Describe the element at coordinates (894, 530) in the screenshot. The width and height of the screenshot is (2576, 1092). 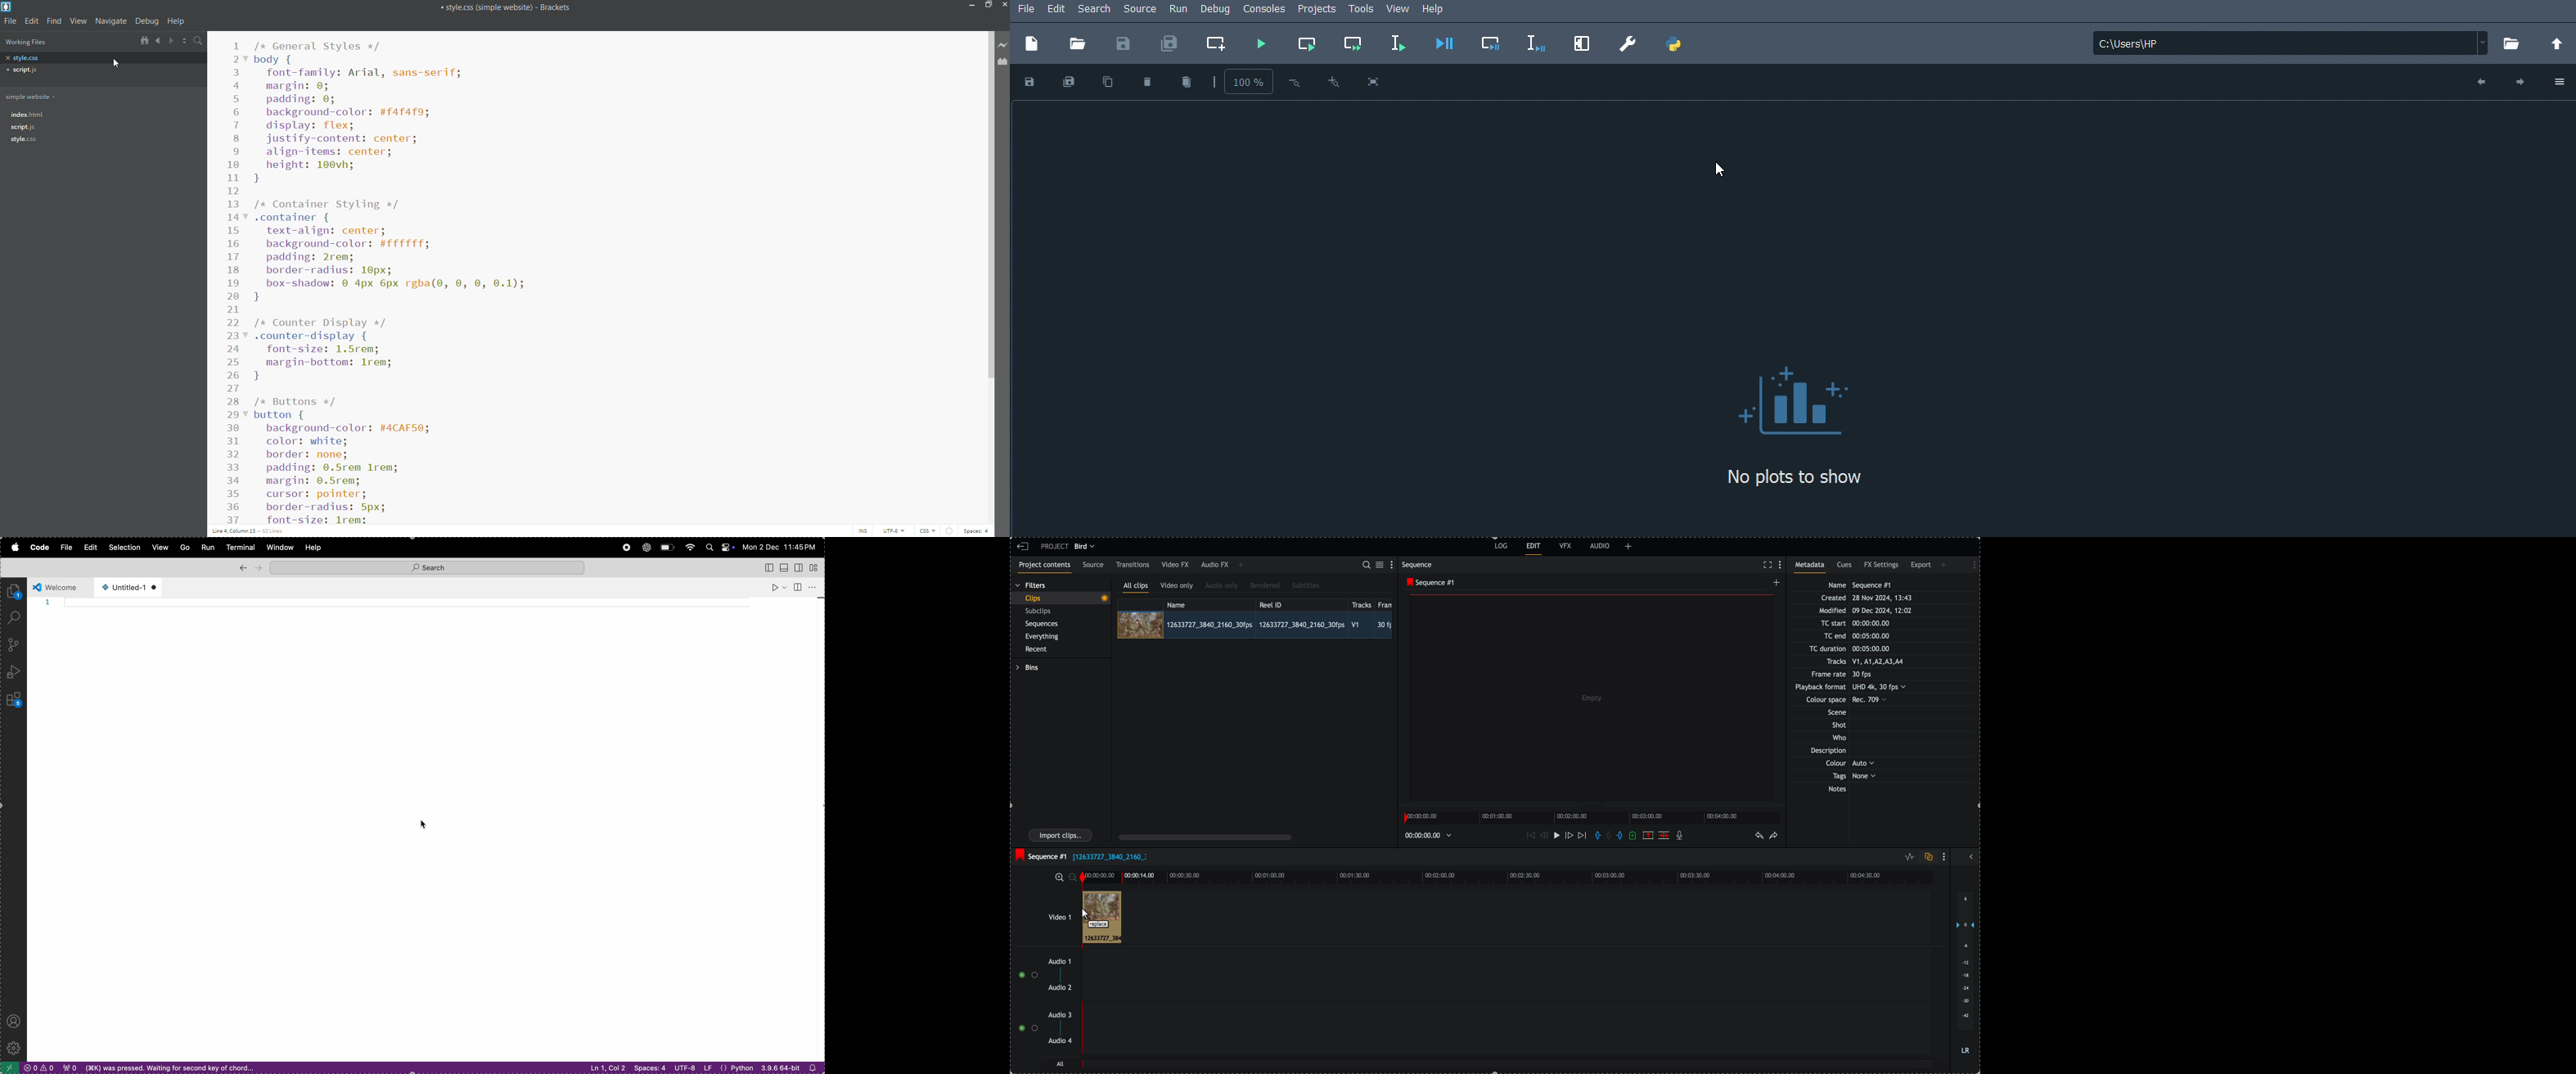
I see `utf-8` at that location.